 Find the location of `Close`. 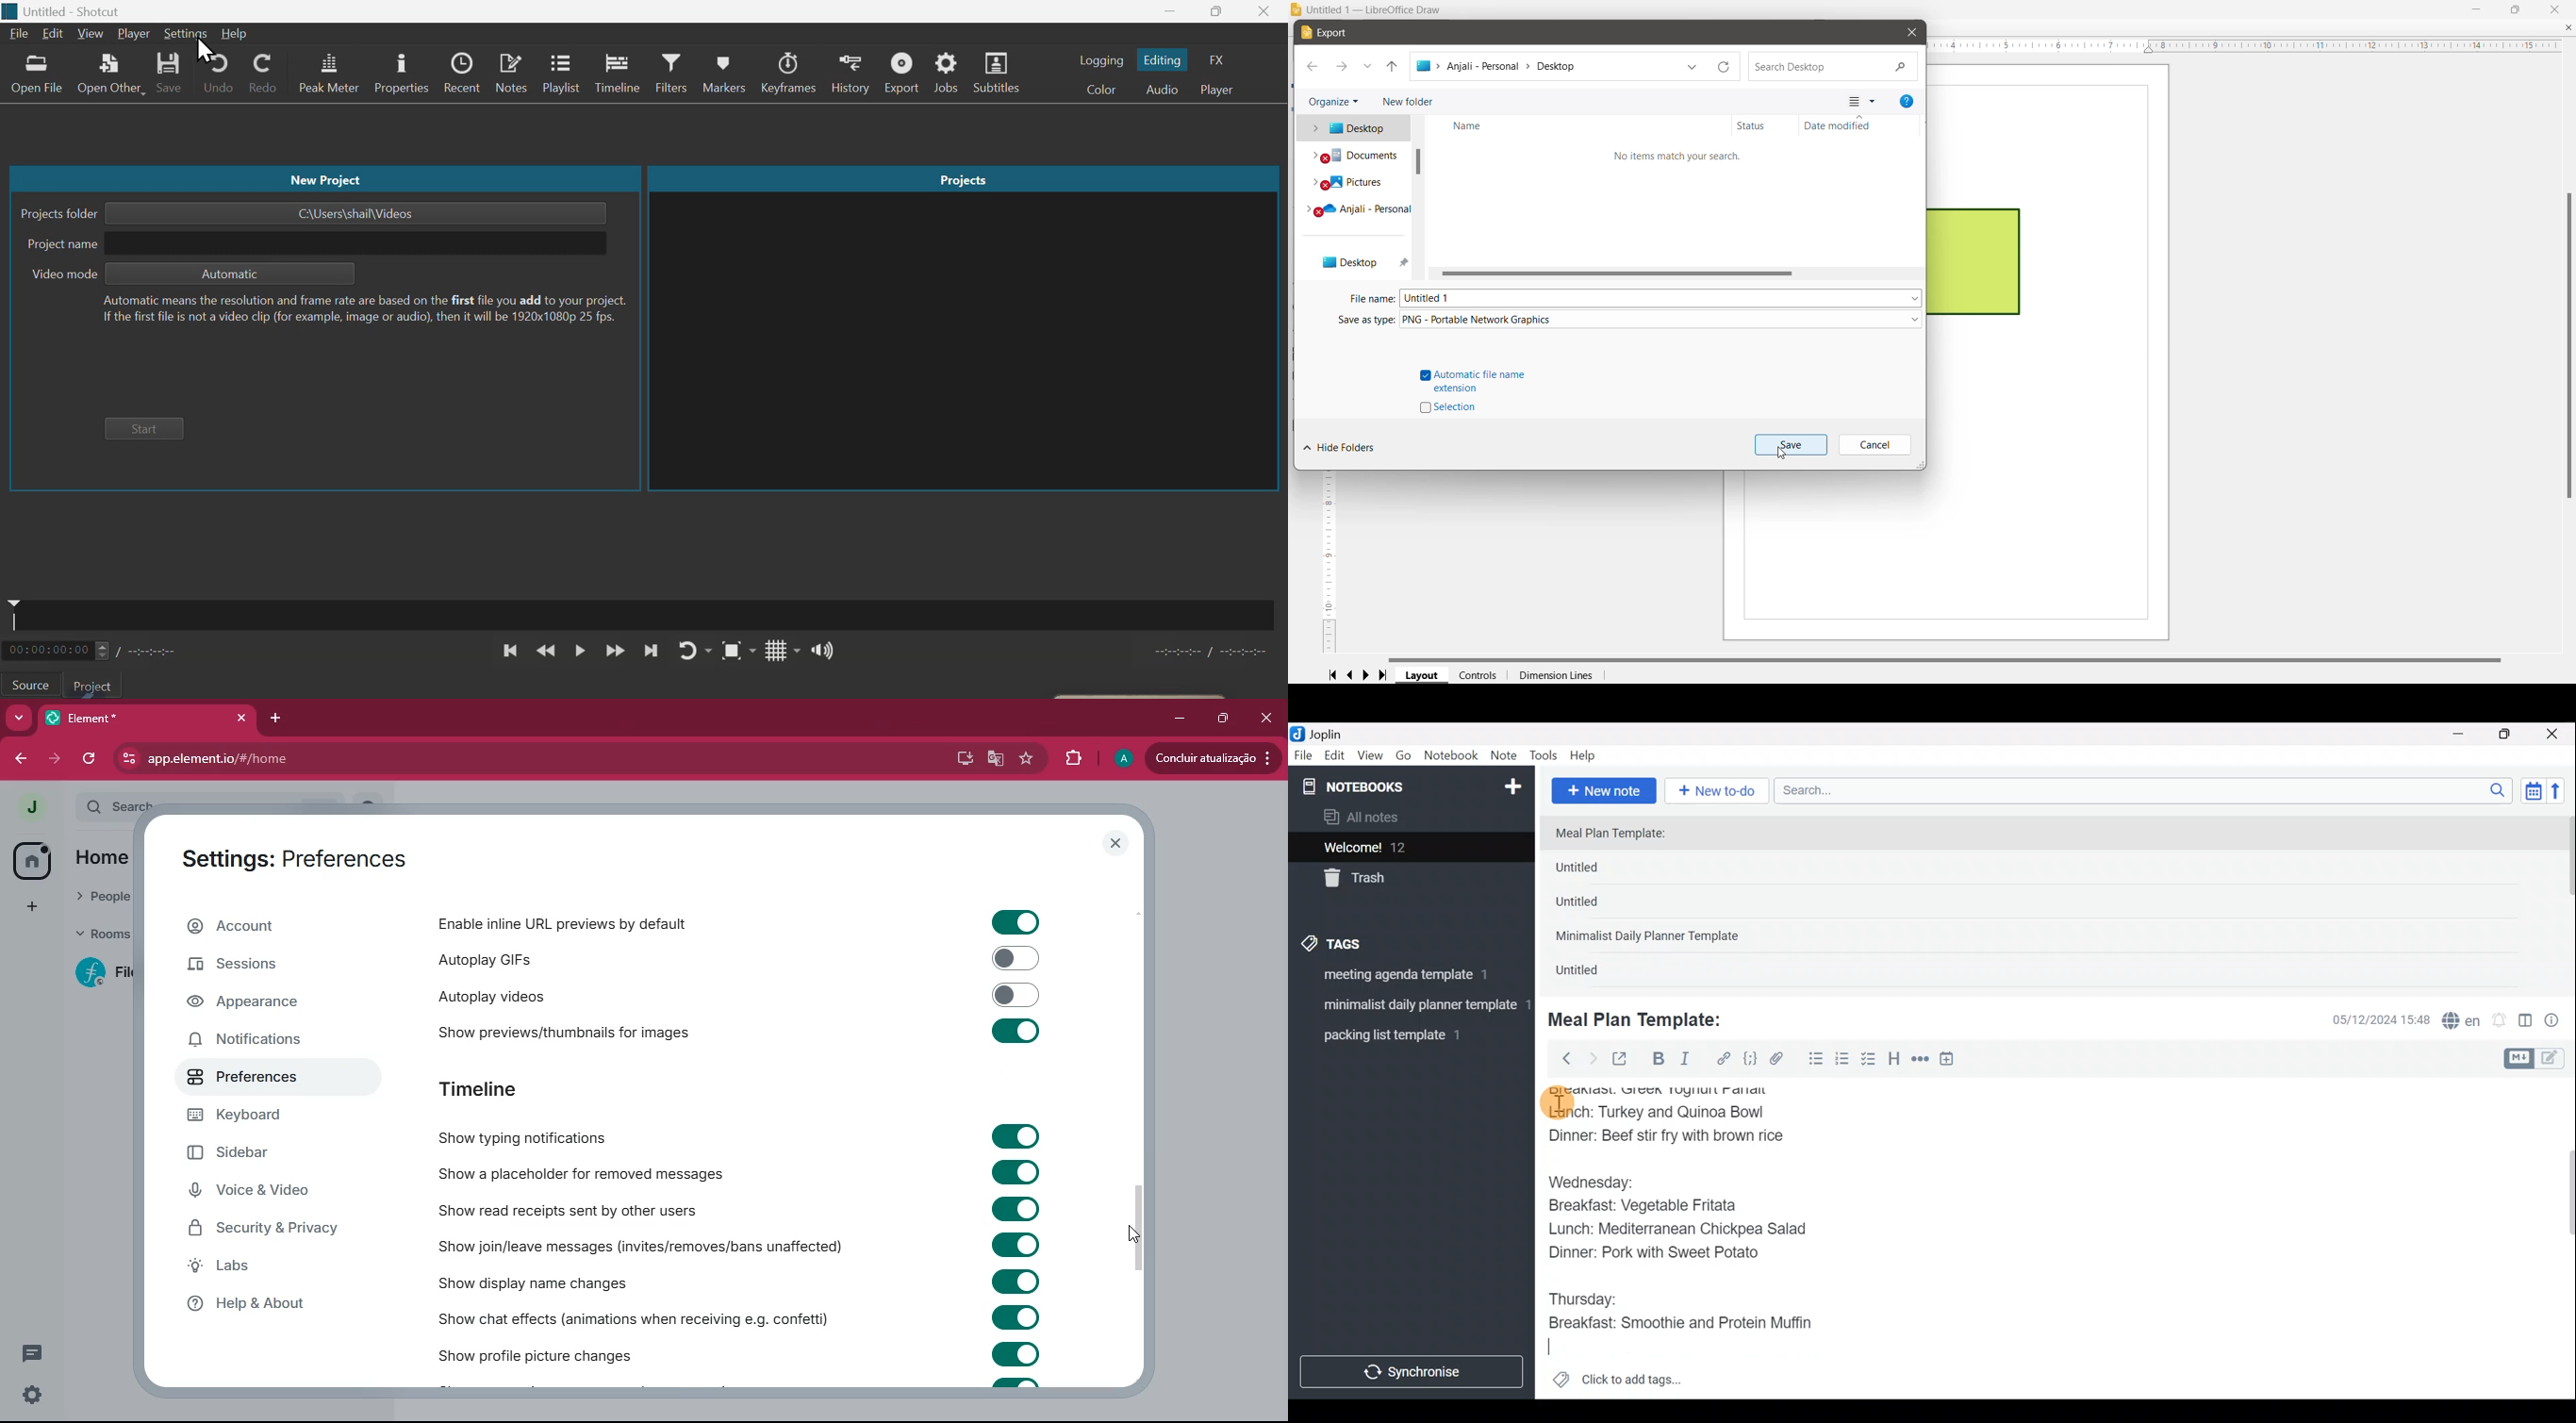

Close is located at coordinates (2555, 735).